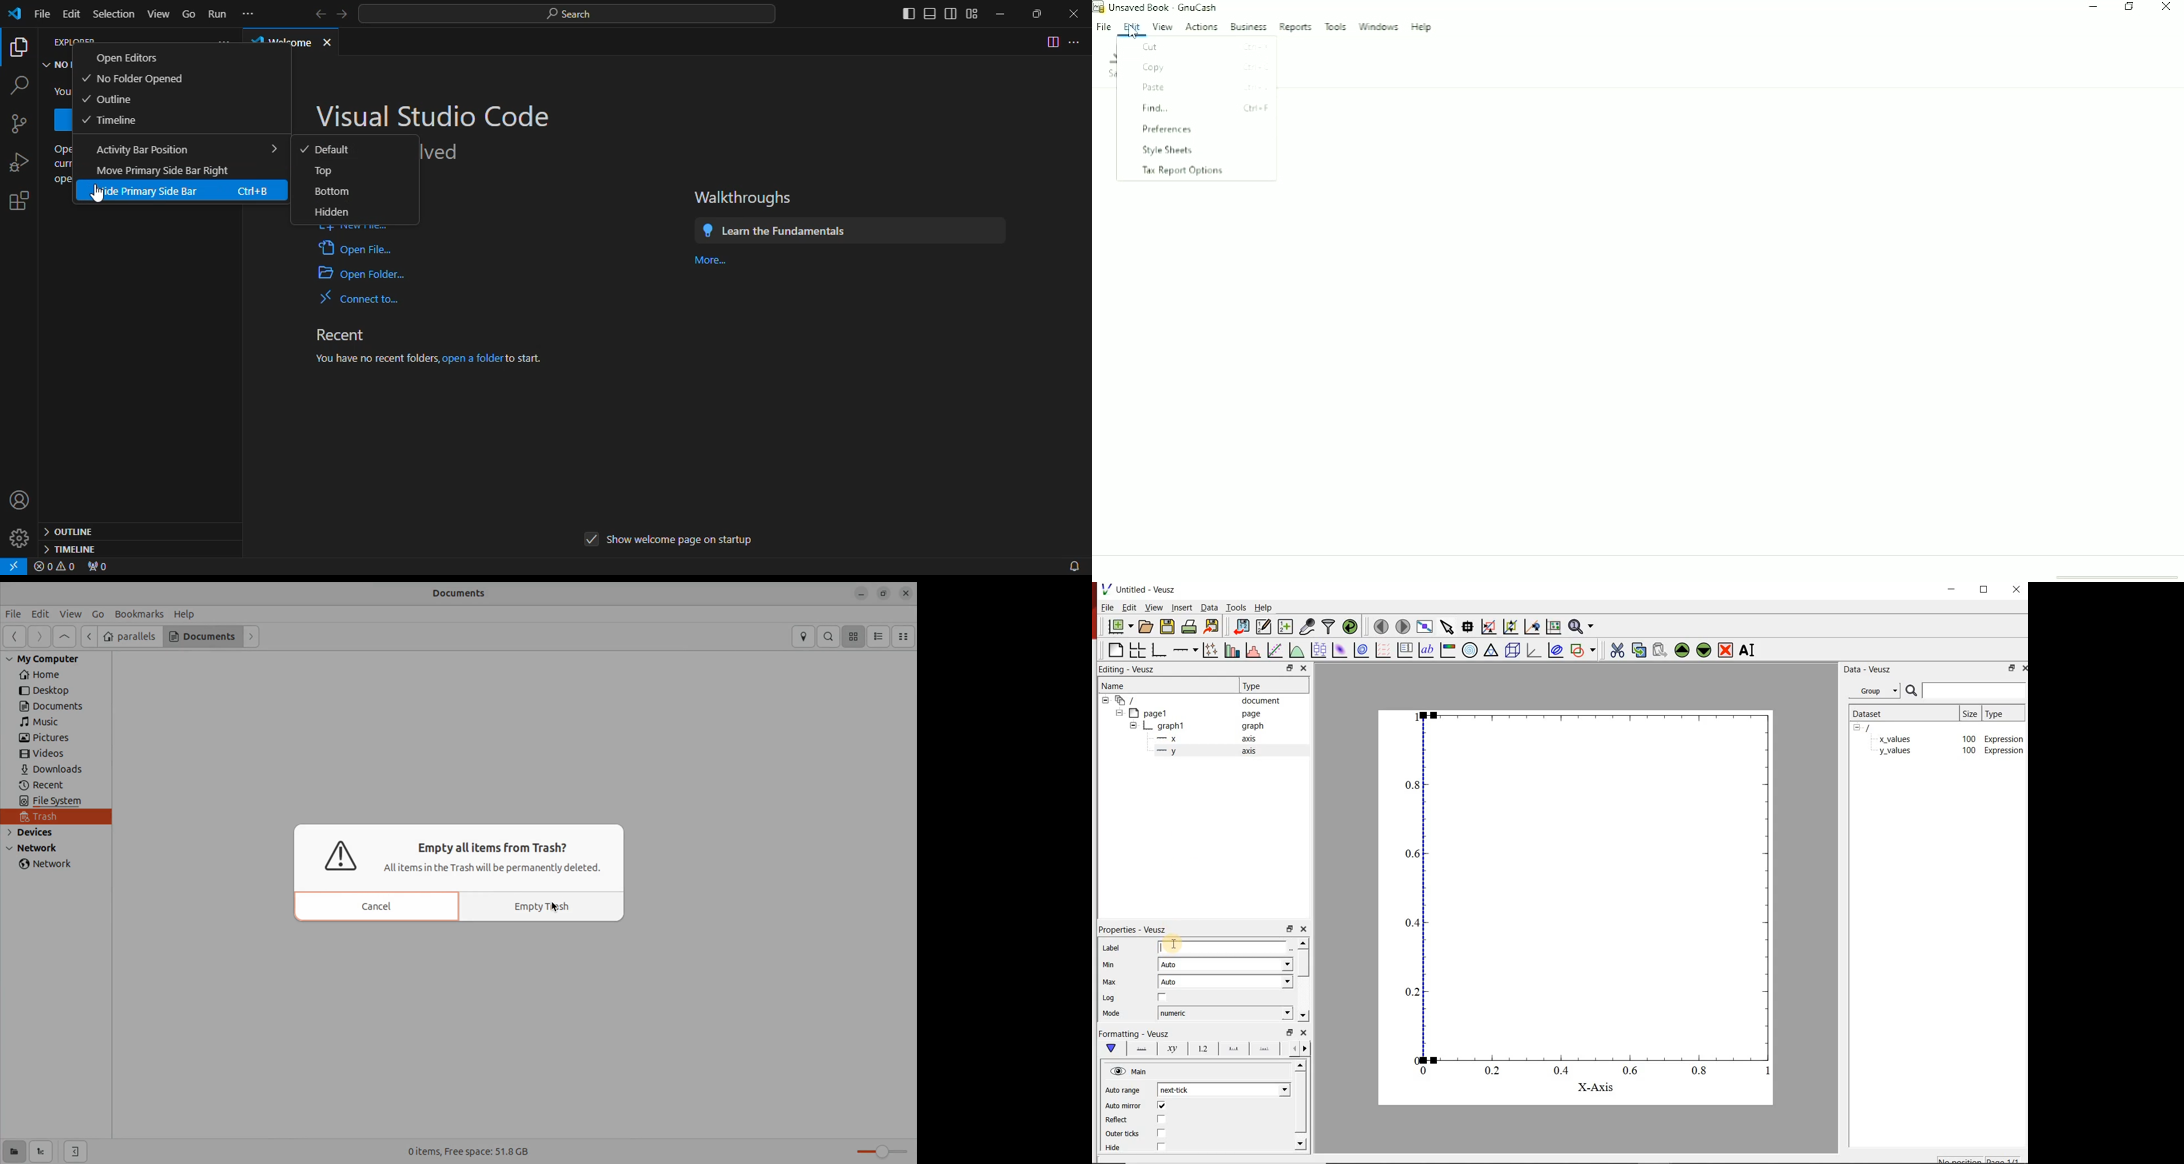 The height and width of the screenshot is (1176, 2184). What do you see at coordinates (1535, 652) in the screenshot?
I see `3d graph` at bounding box center [1535, 652].